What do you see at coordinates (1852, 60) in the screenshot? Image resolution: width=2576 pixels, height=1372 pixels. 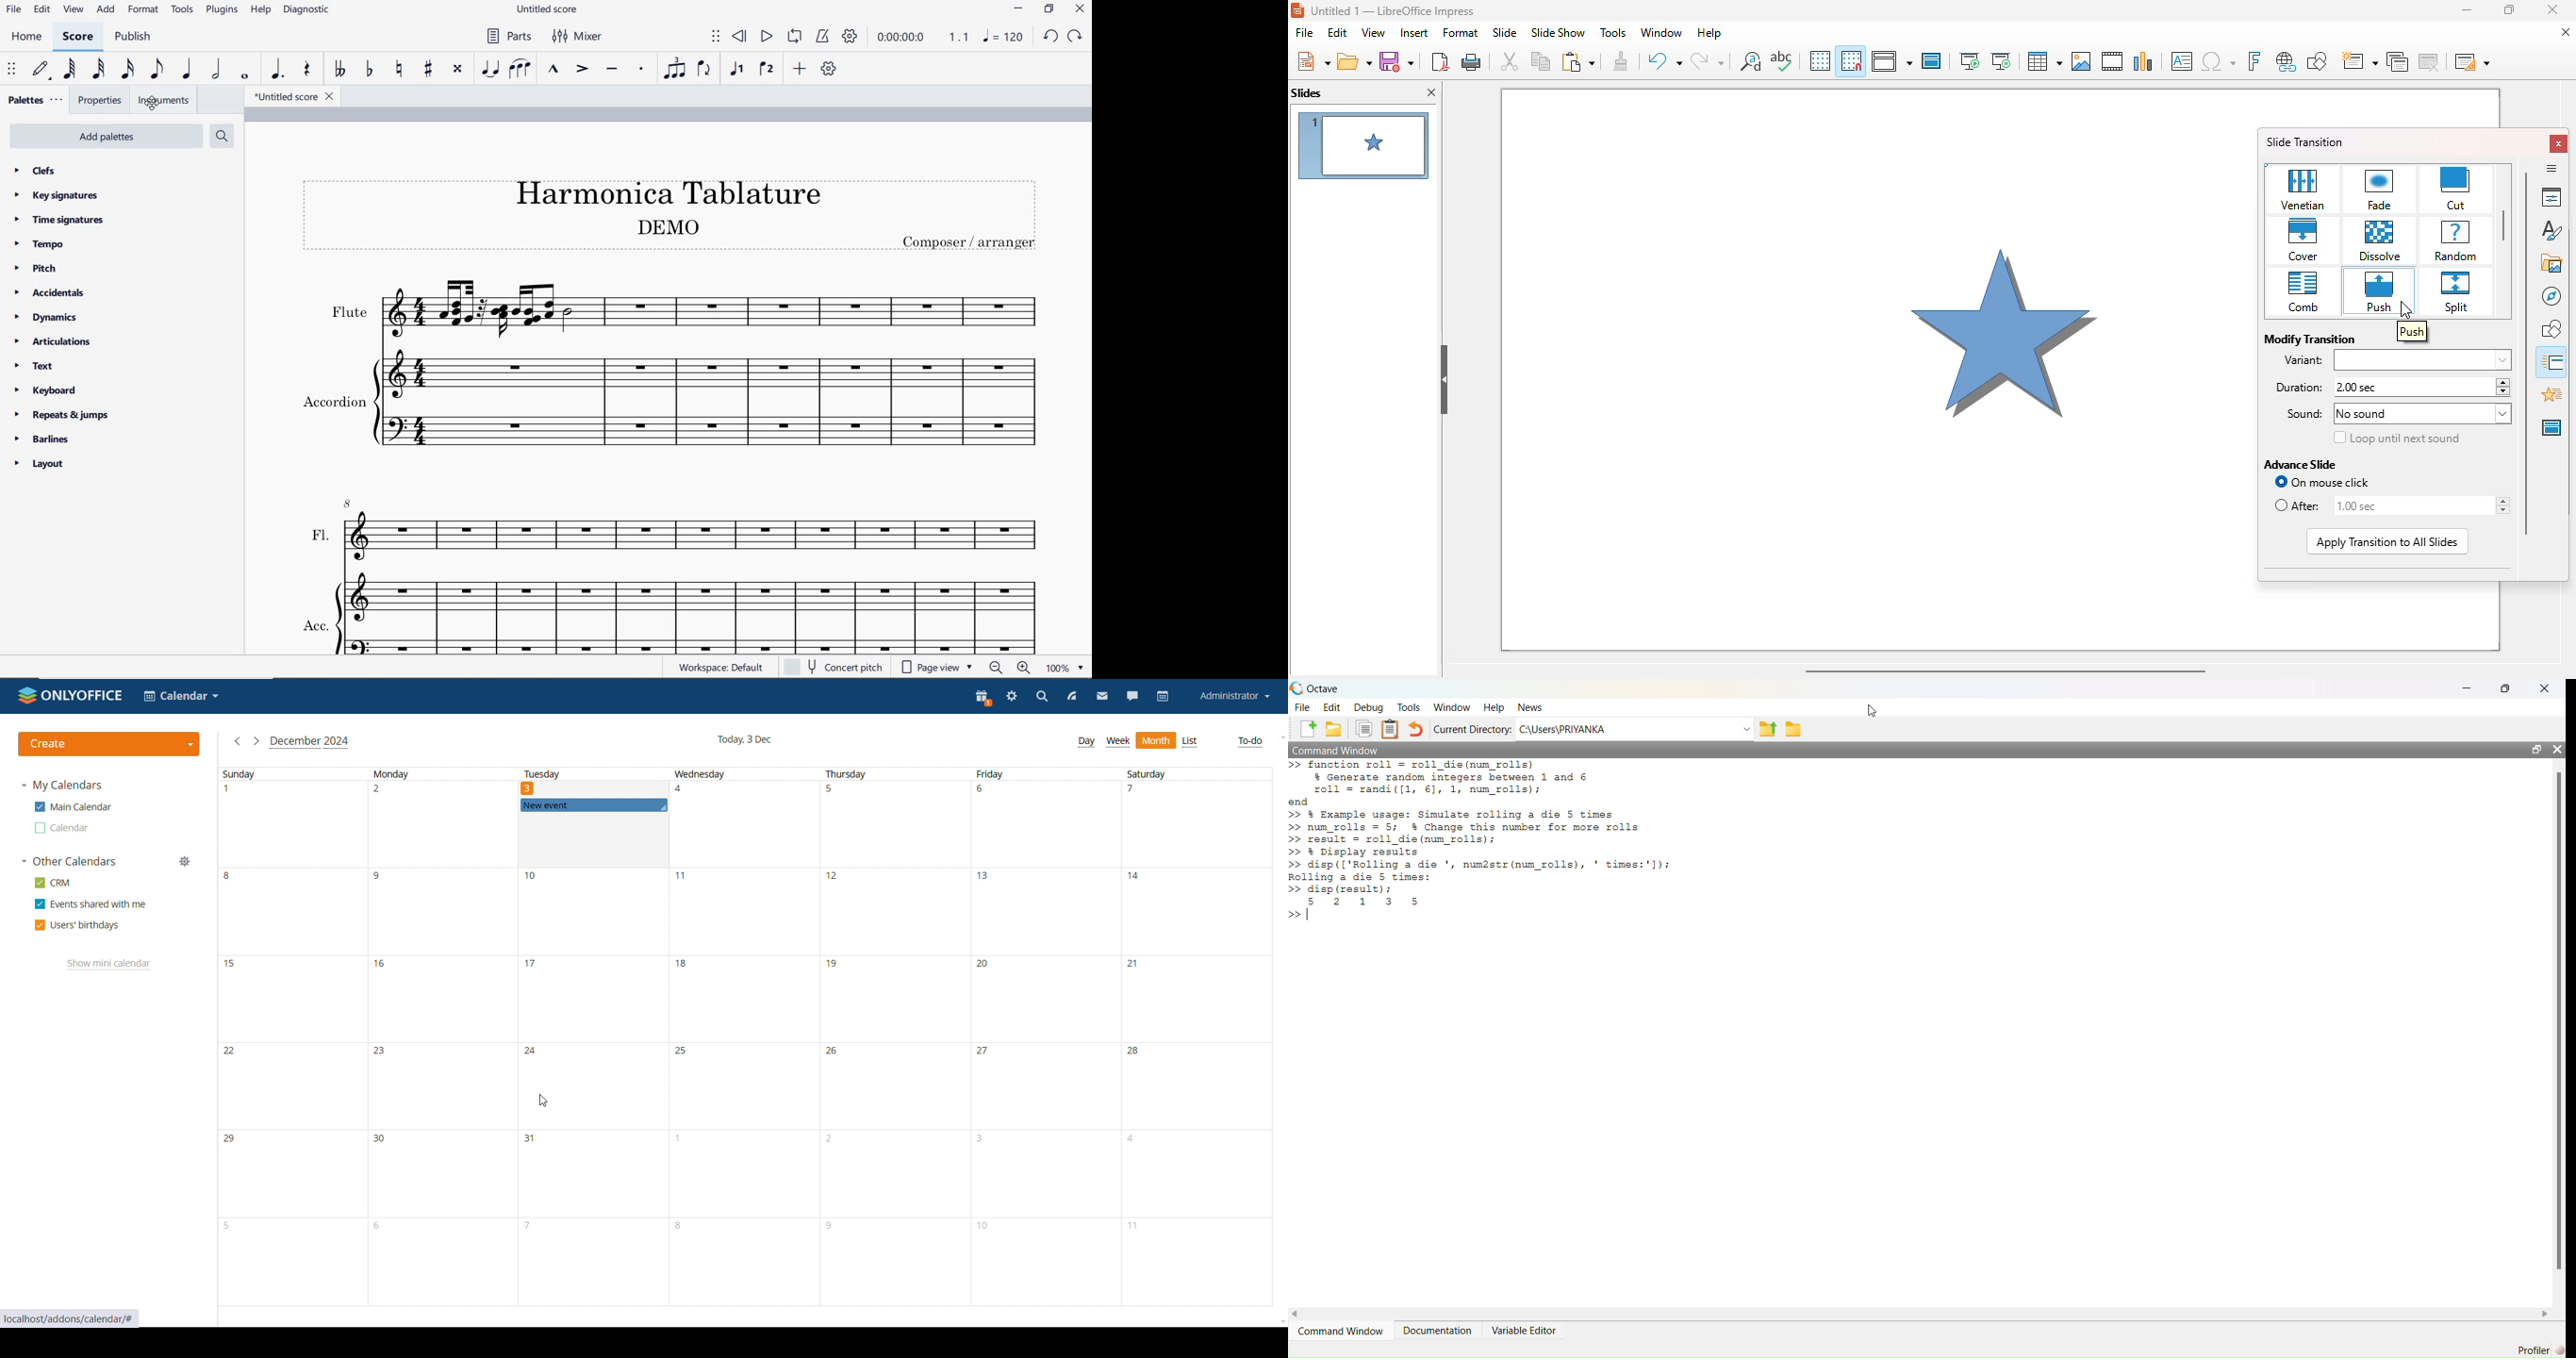 I see `snap to grid` at bounding box center [1852, 60].